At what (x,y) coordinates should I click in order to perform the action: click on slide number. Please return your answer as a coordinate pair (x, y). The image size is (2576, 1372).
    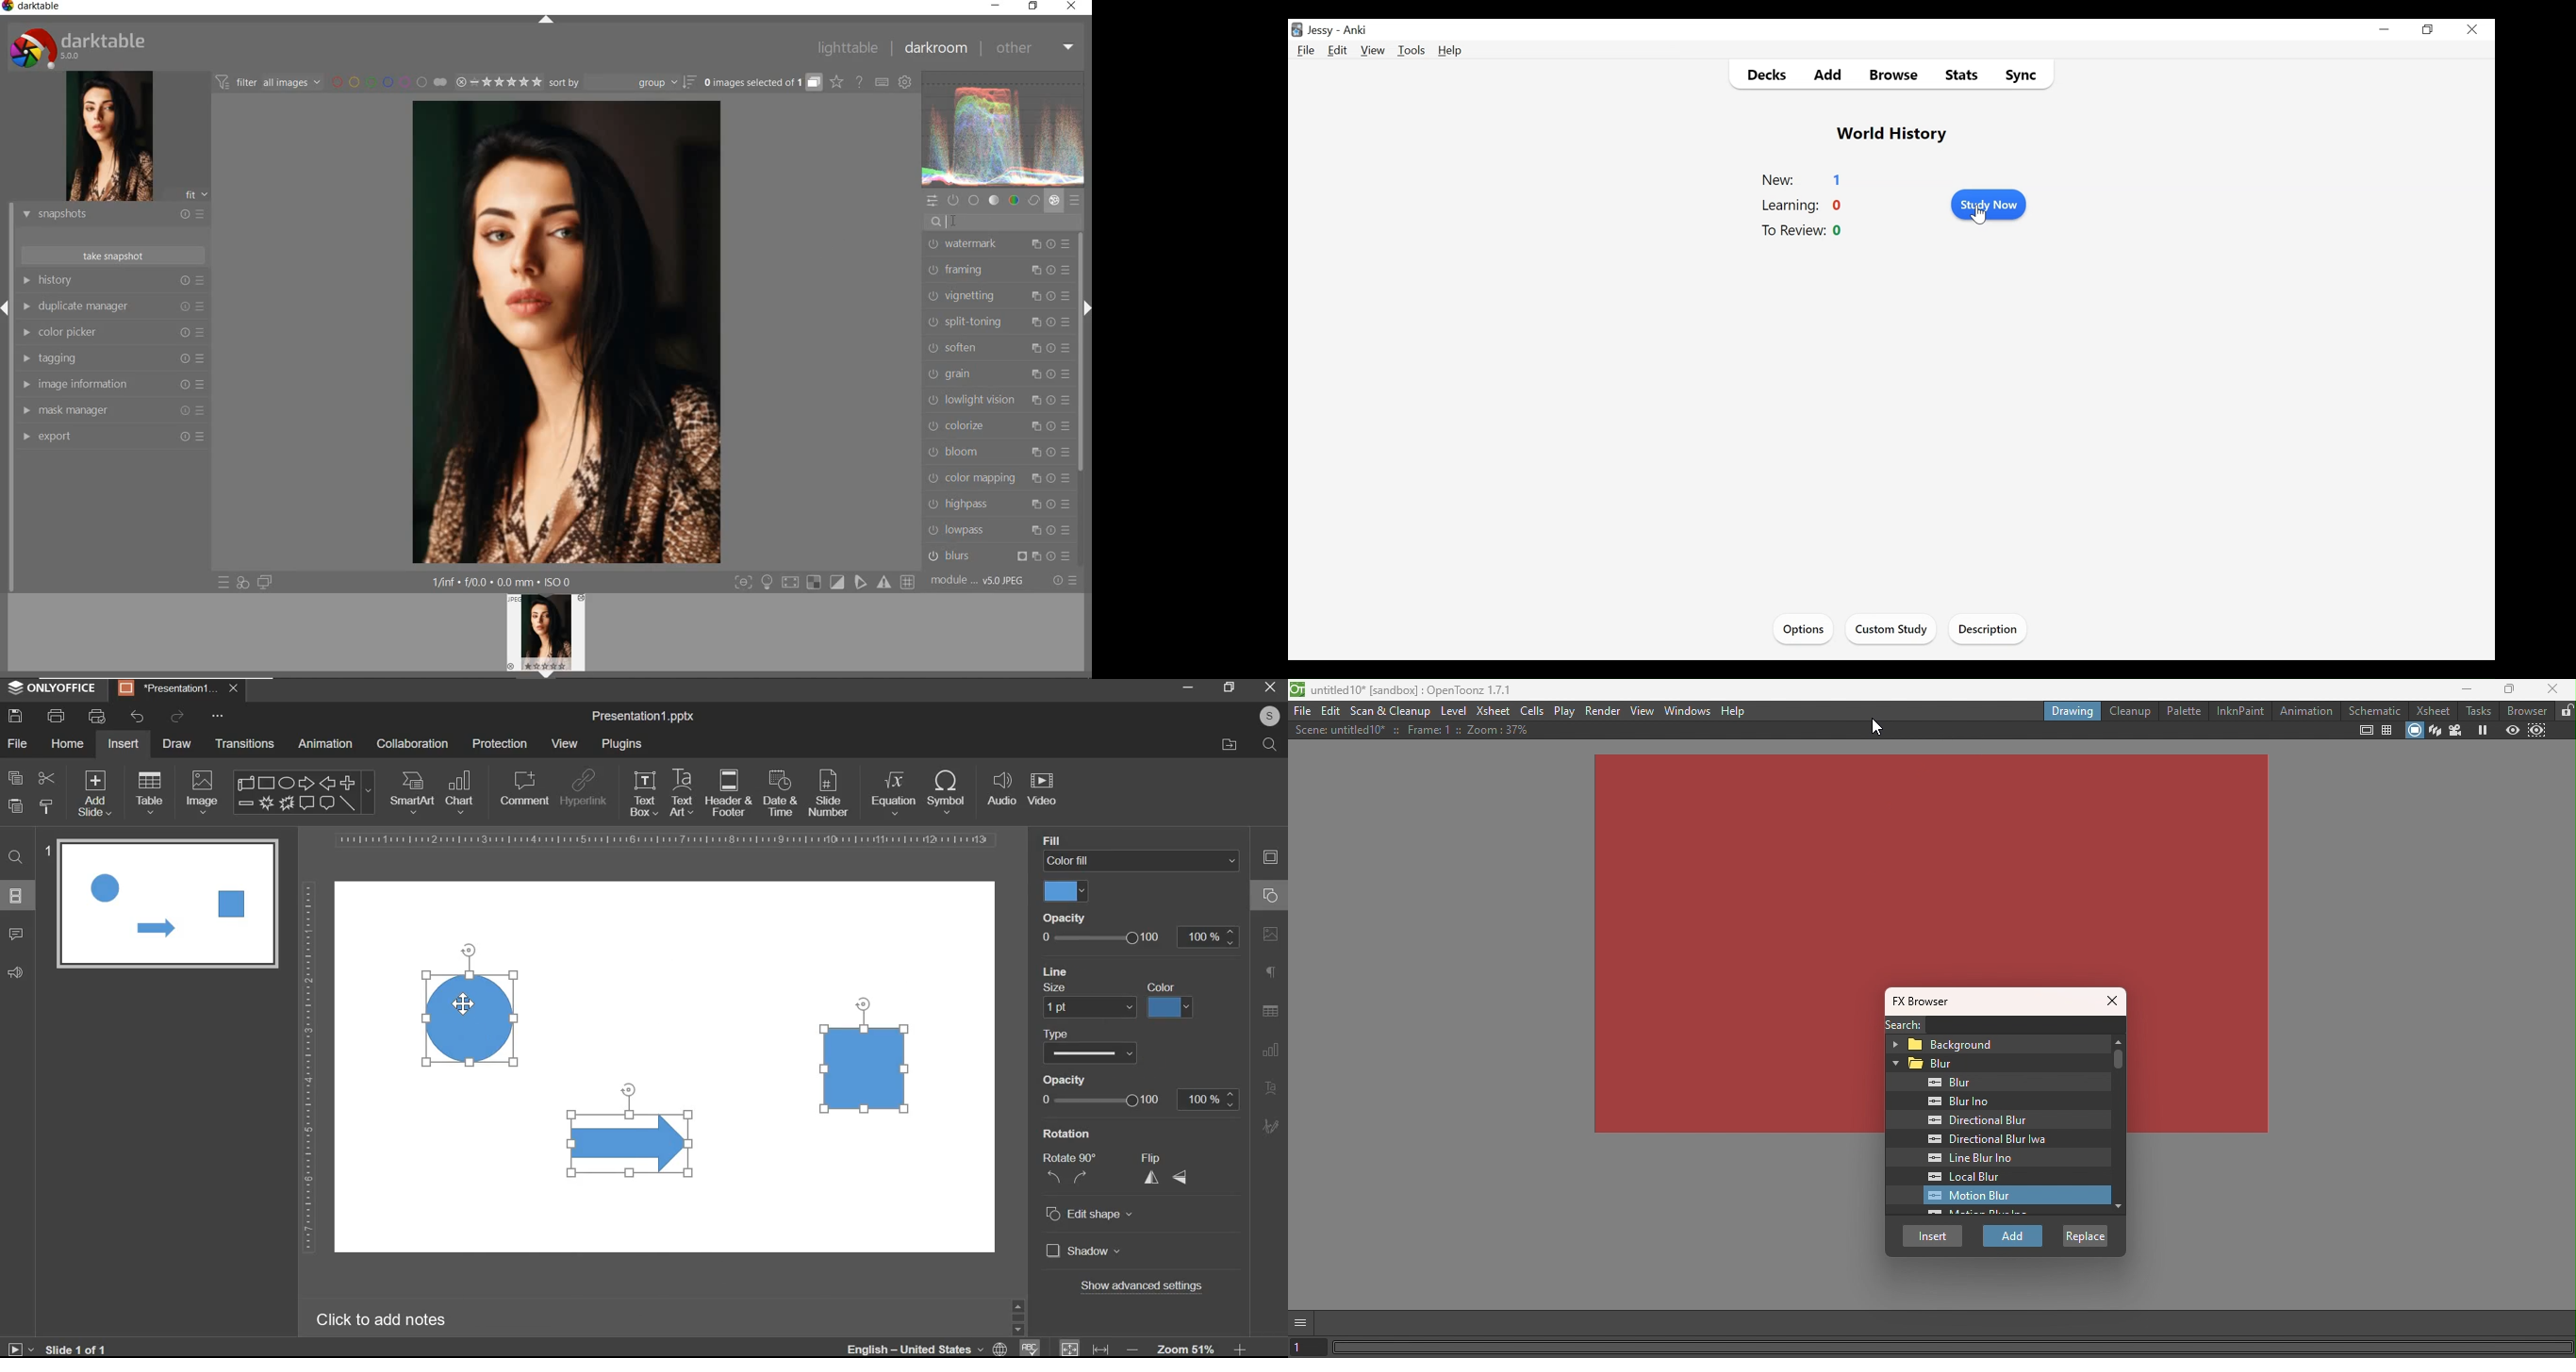
    Looking at the image, I should click on (827, 792).